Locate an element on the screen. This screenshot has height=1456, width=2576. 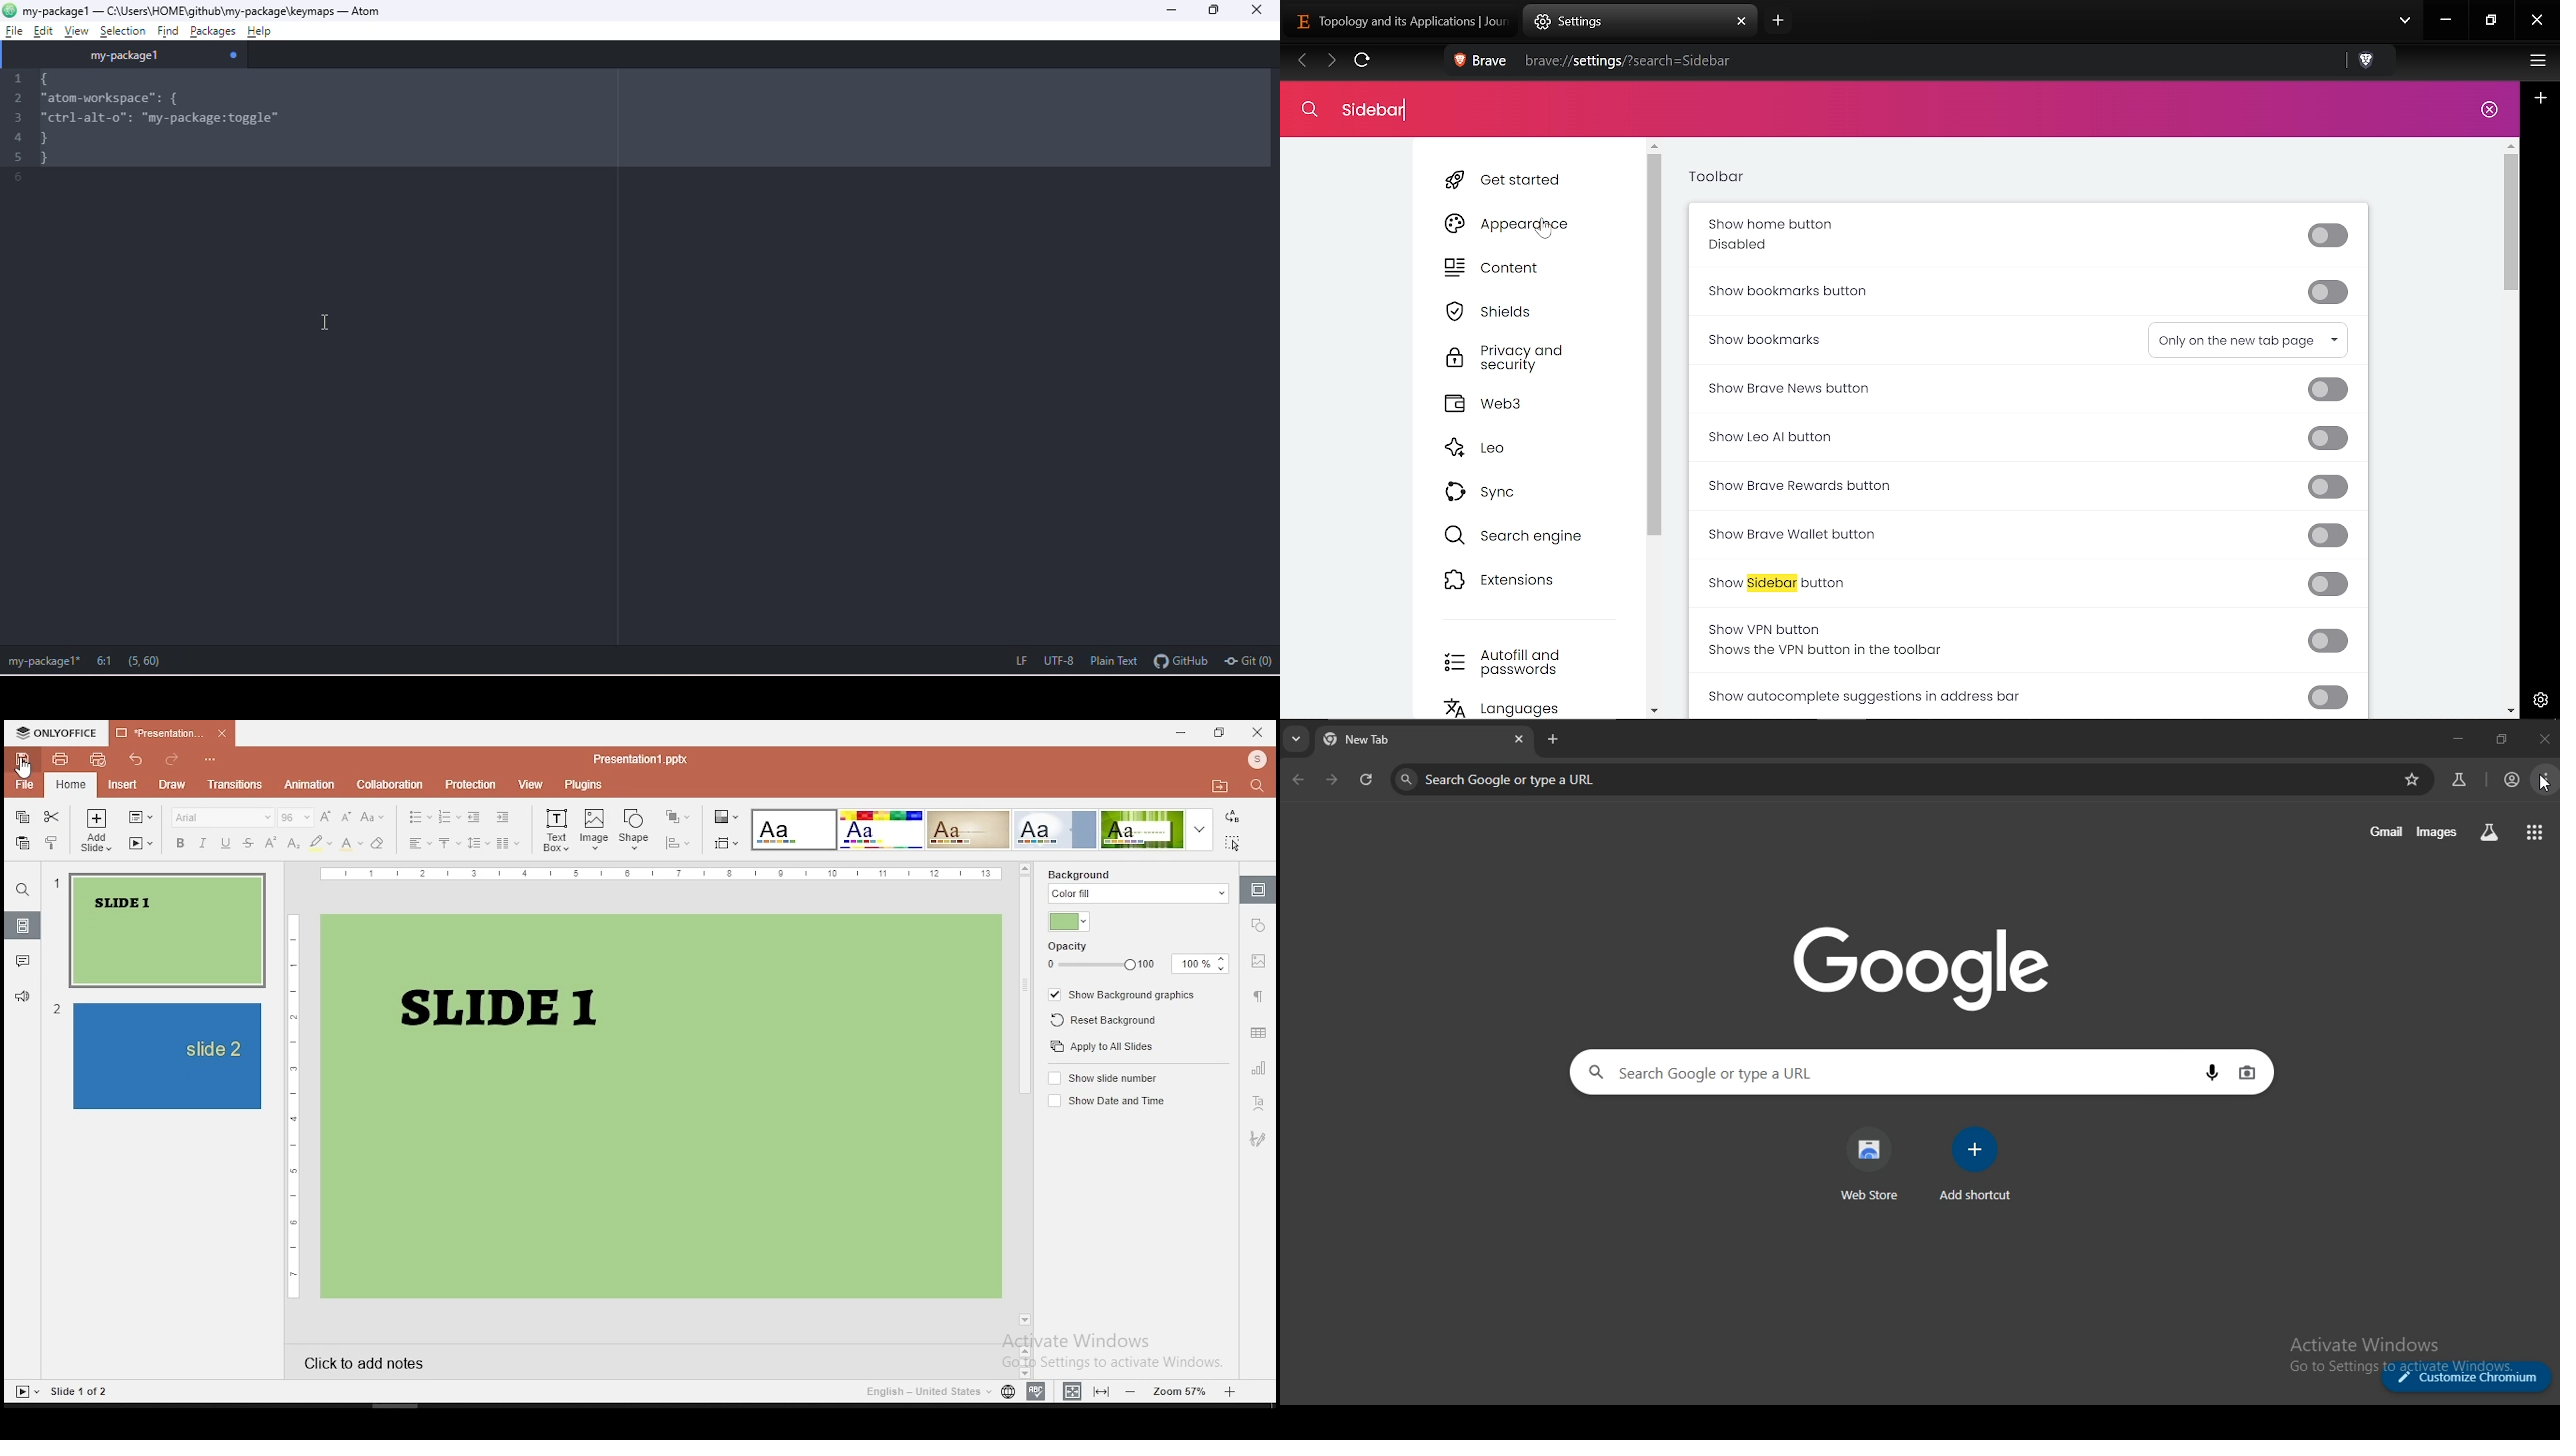
click to add notes is located at coordinates (435, 1365).